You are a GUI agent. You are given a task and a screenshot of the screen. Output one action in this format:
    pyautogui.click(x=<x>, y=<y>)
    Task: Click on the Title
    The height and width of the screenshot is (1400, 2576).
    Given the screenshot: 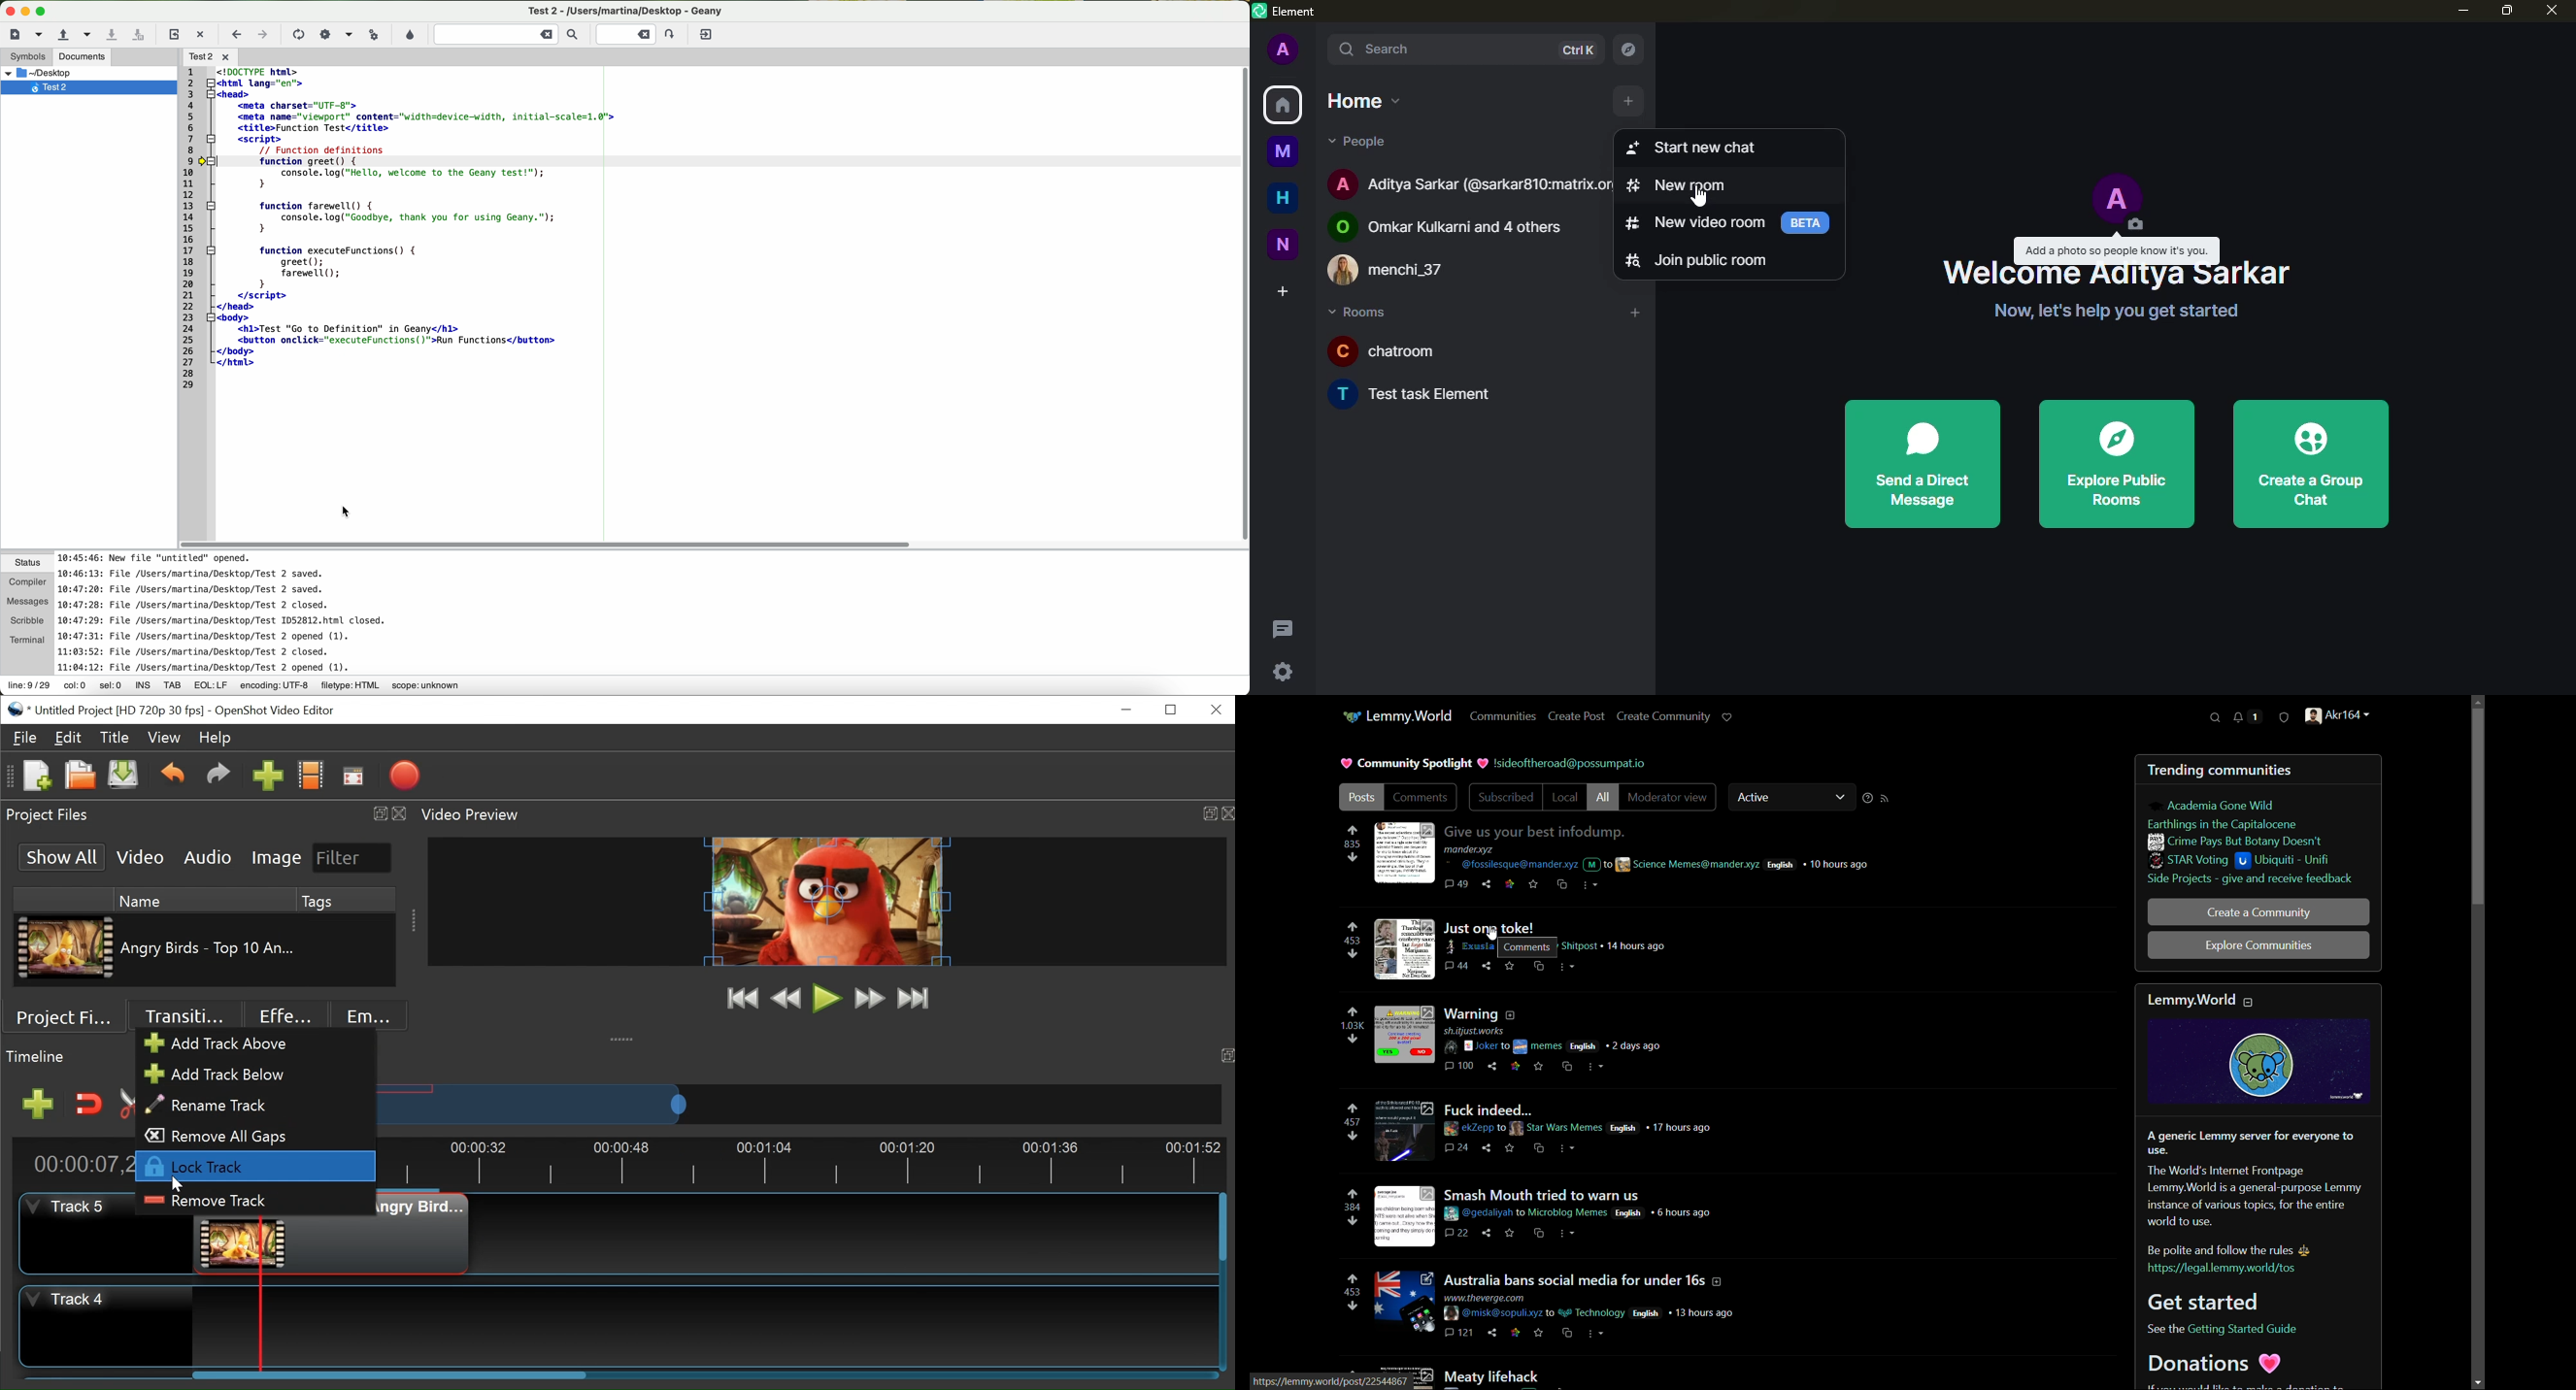 What is the action you would take?
    pyautogui.click(x=113, y=737)
    